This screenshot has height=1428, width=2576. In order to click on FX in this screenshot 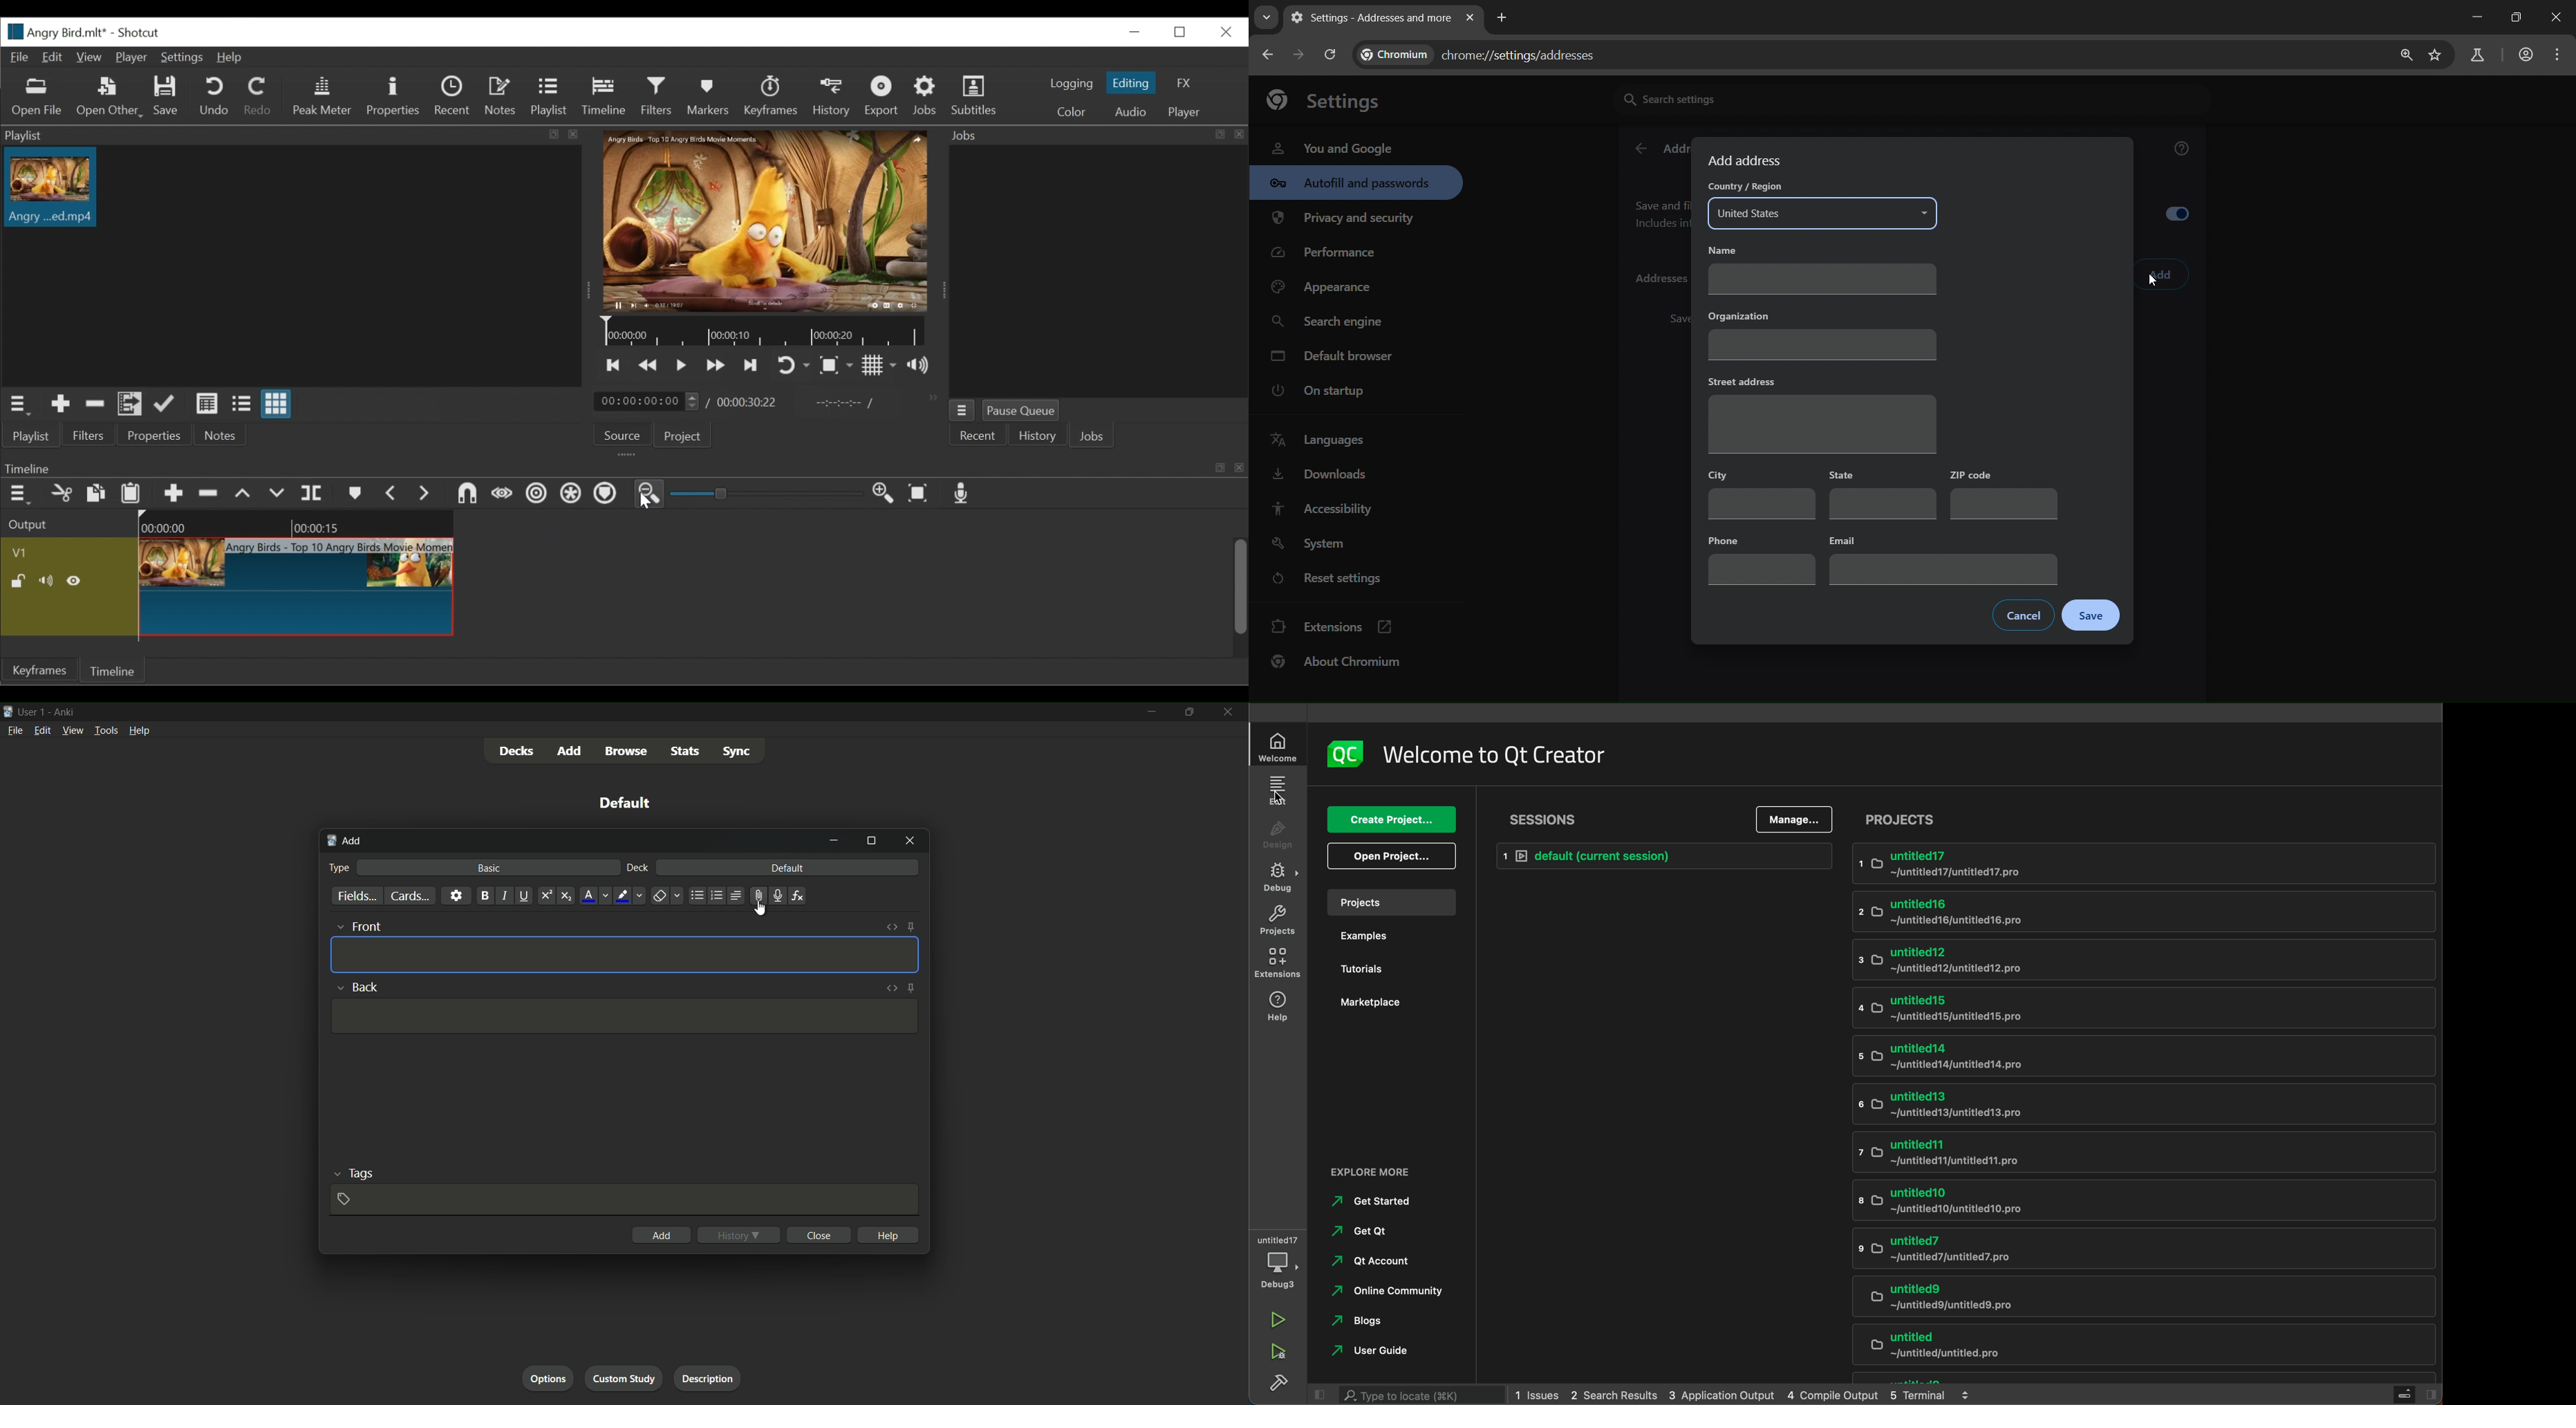, I will do `click(1183, 84)`.